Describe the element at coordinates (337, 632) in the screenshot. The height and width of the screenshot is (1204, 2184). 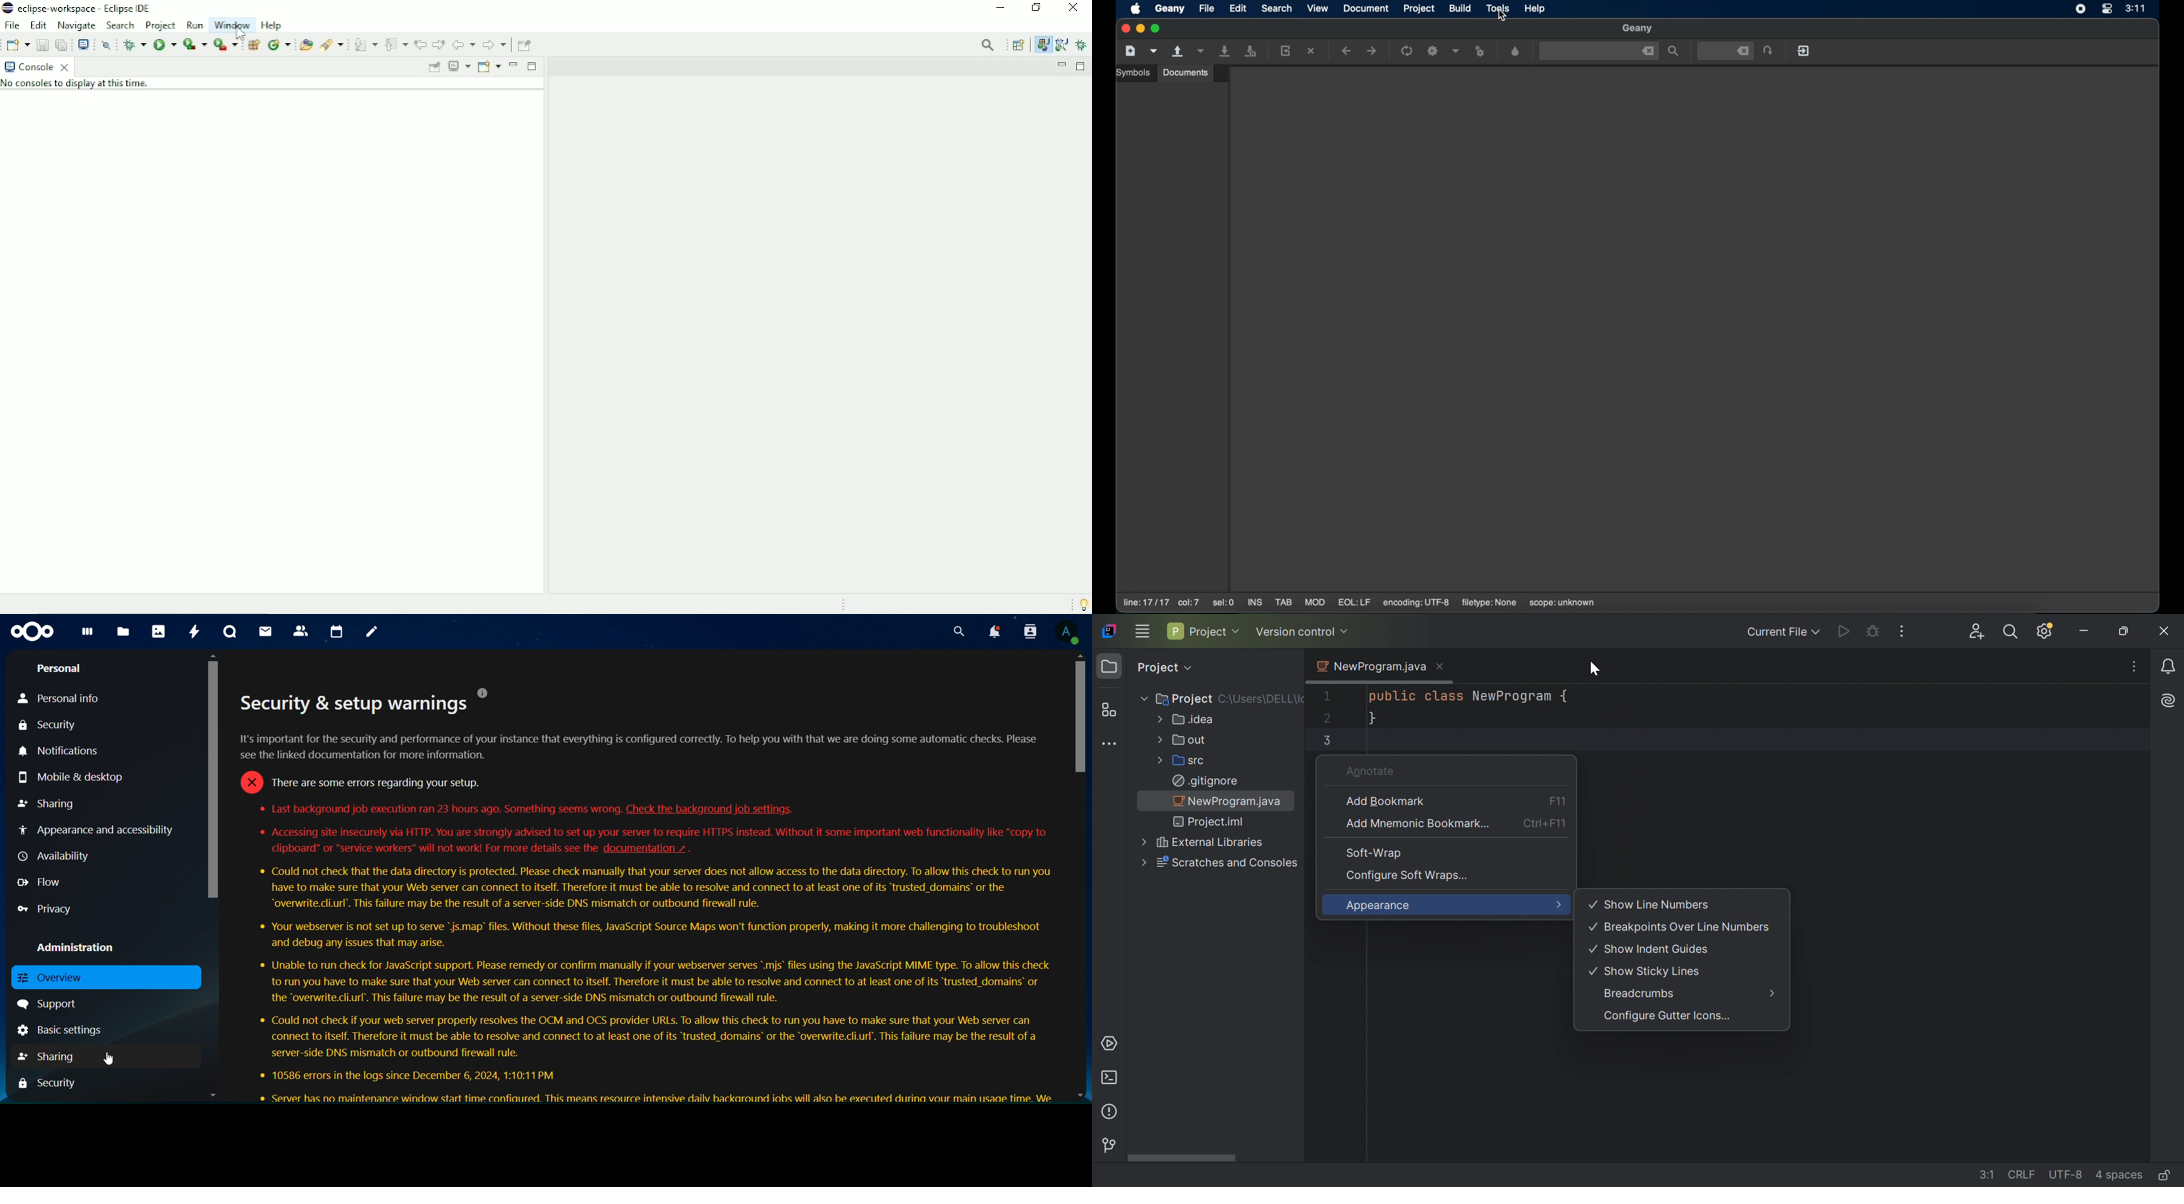
I see `calendar` at that location.